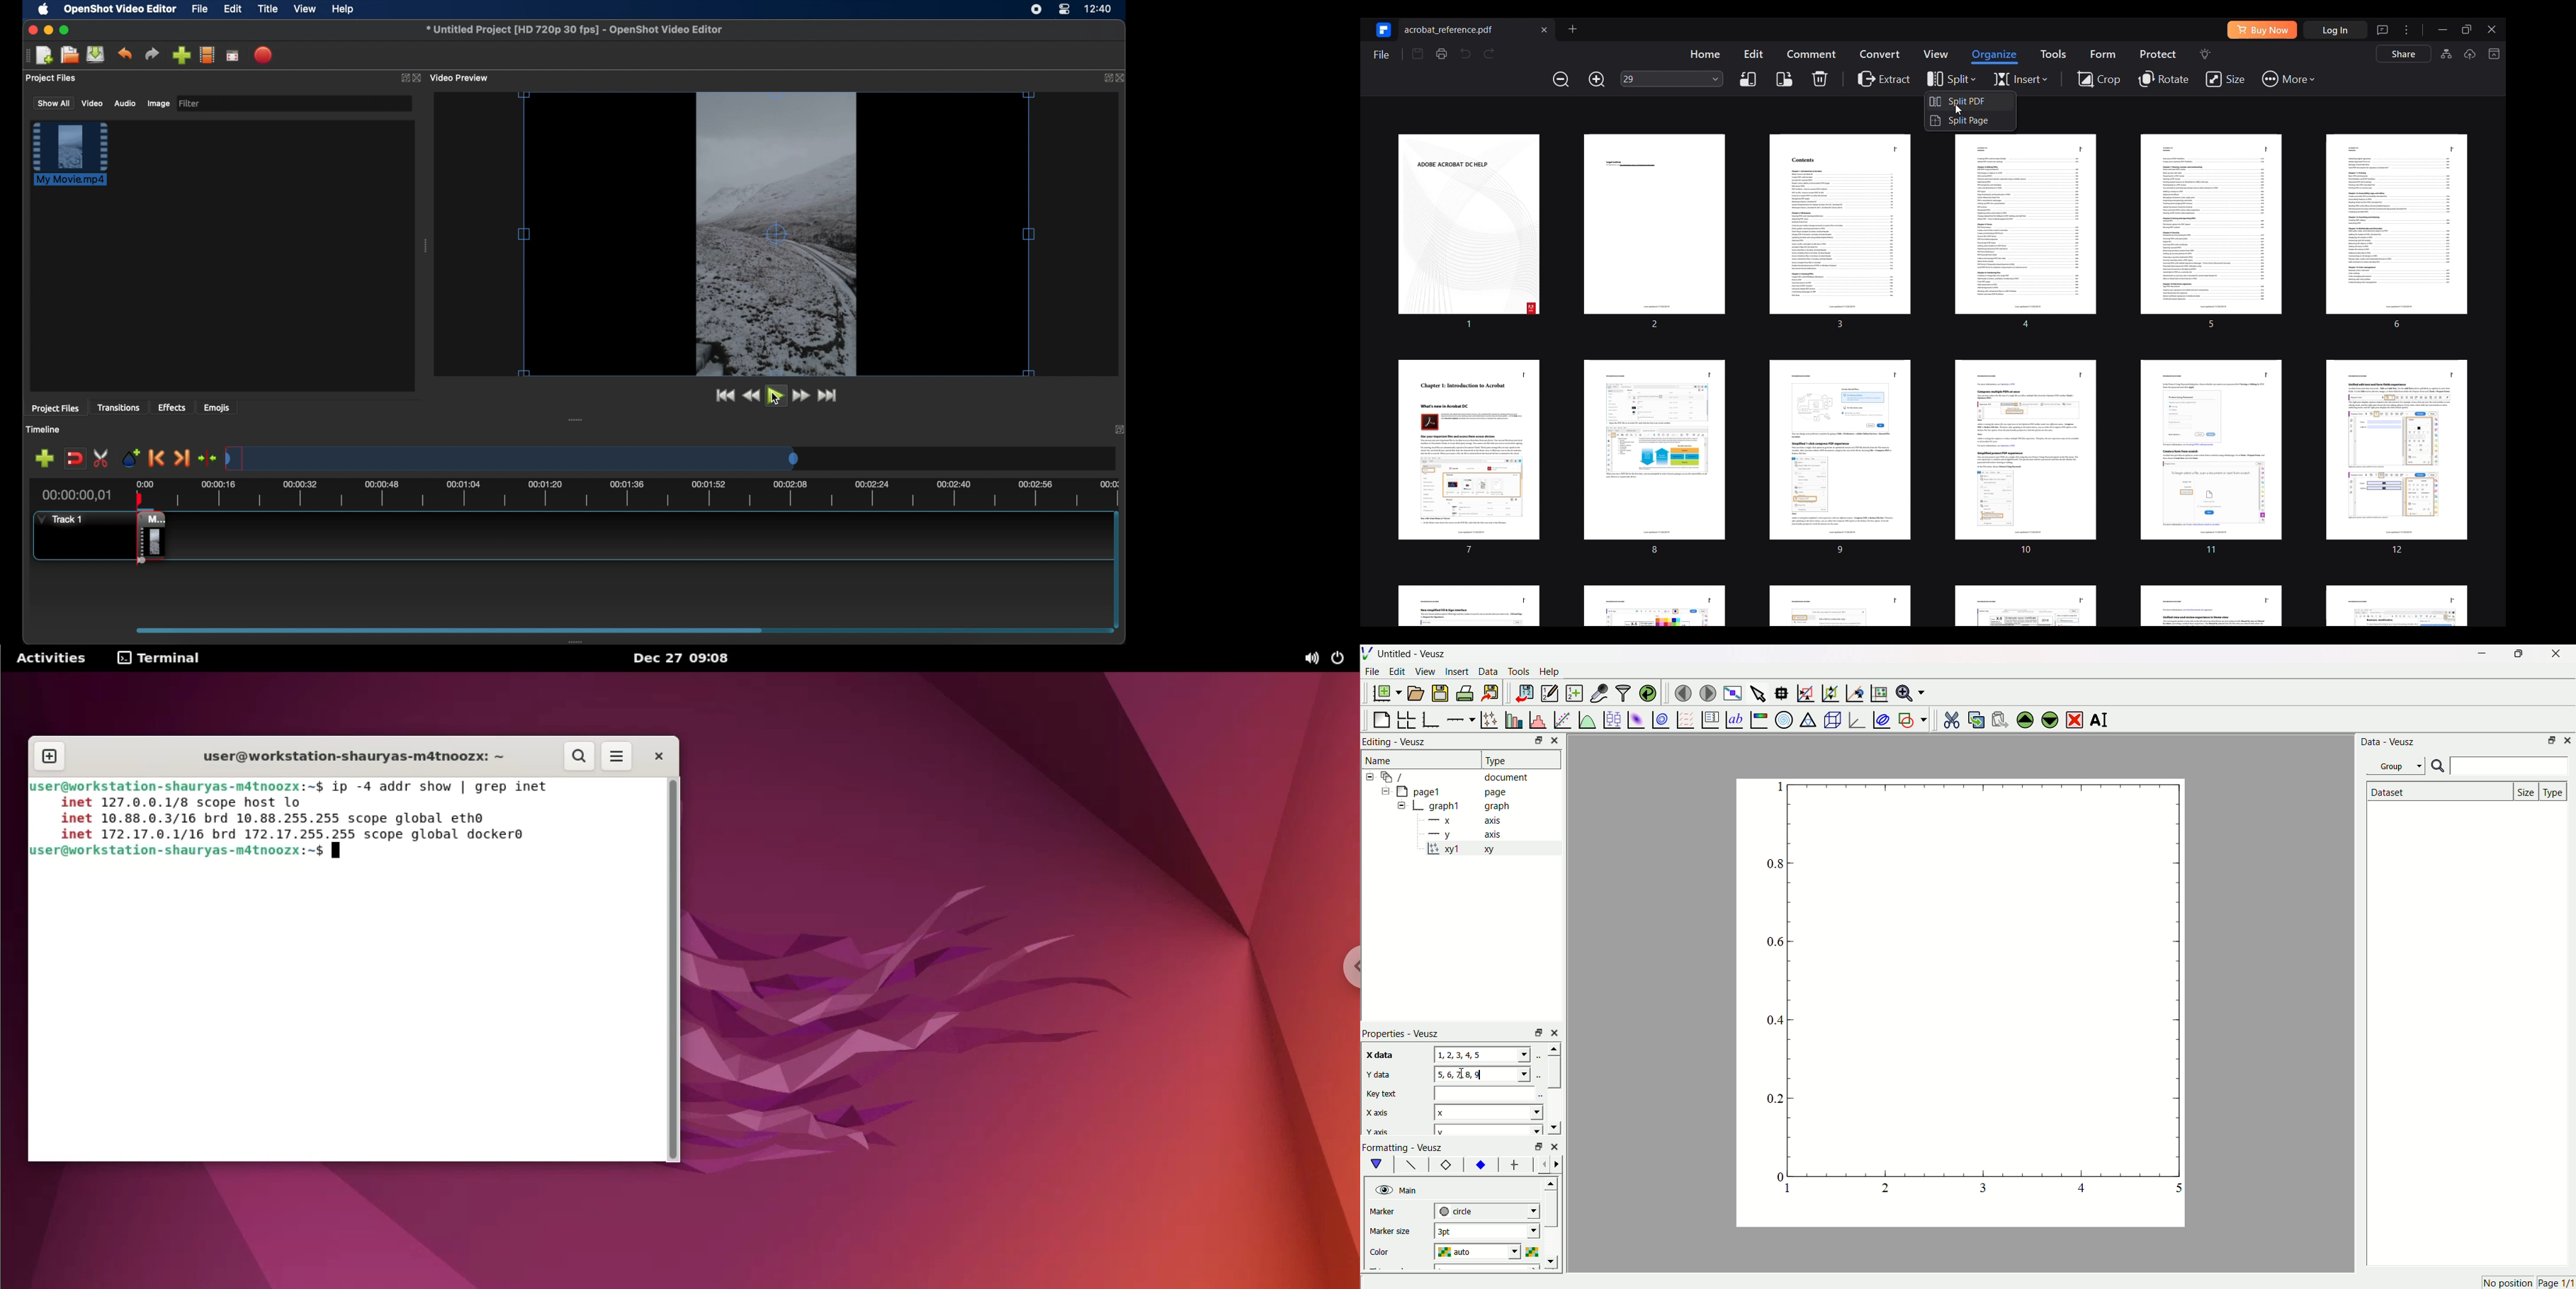 The width and height of the screenshot is (2576, 1316). I want to click on export document, so click(1496, 693).